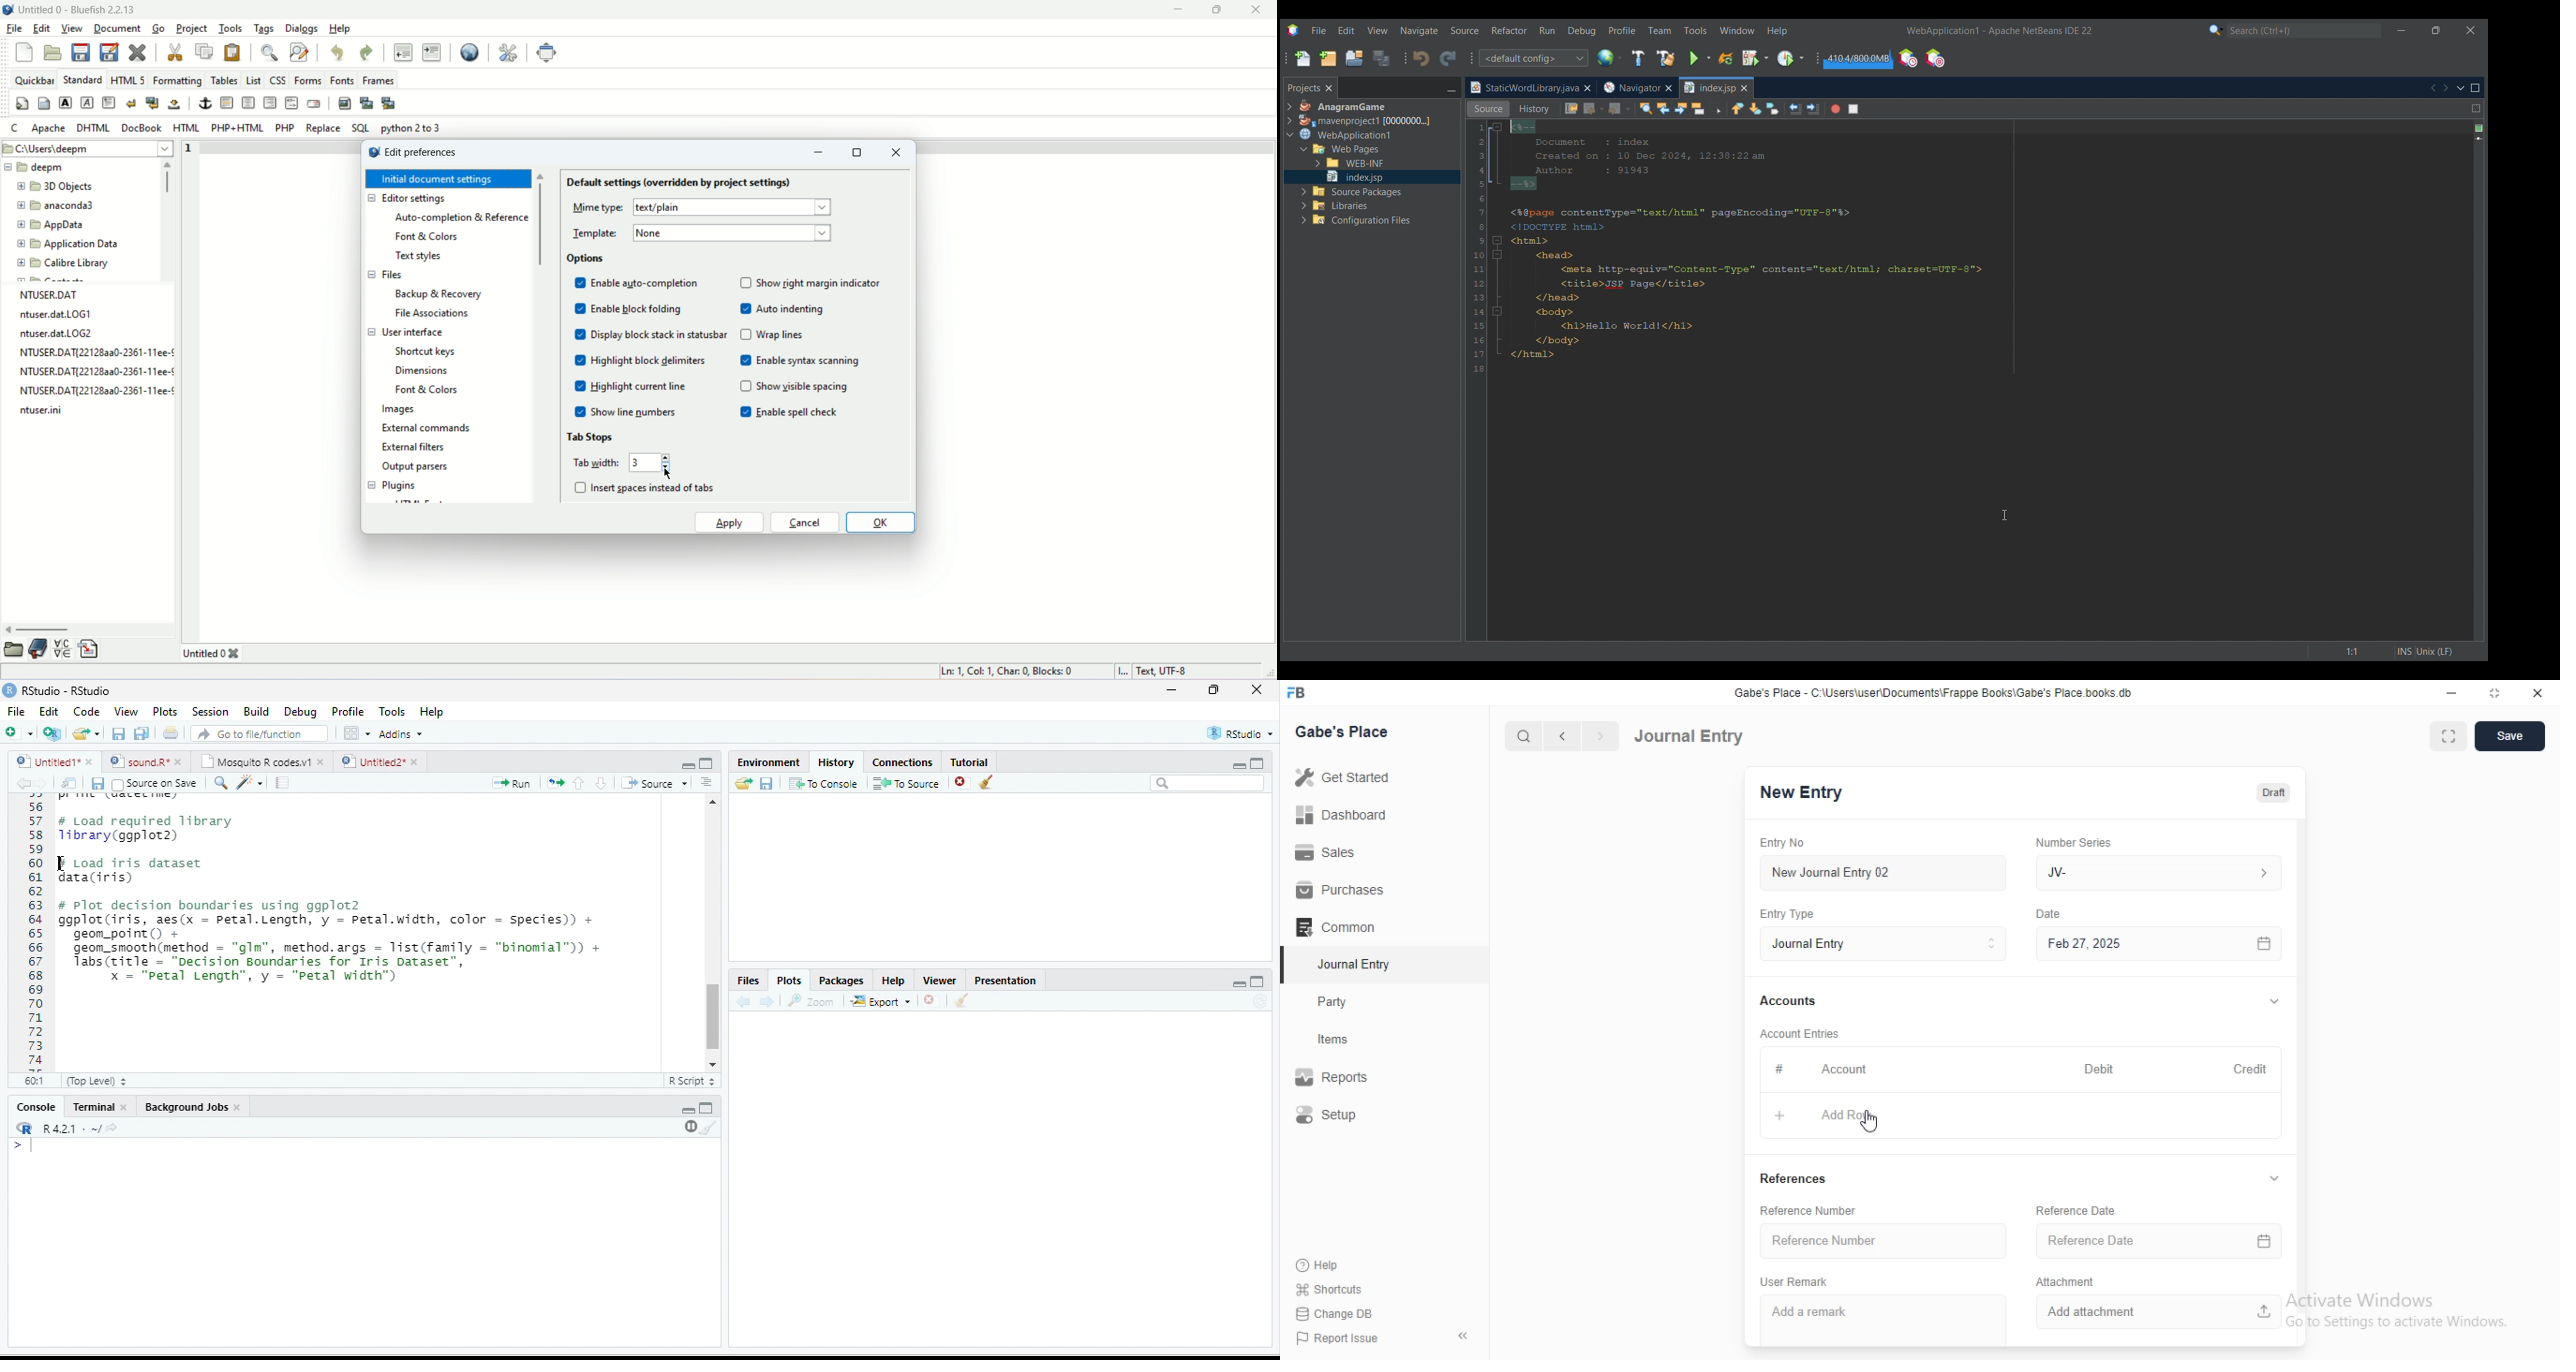 This screenshot has height=1372, width=2576. What do you see at coordinates (441, 296) in the screenshot?
I see `backup and recovery` at bounding box center [441, 296].